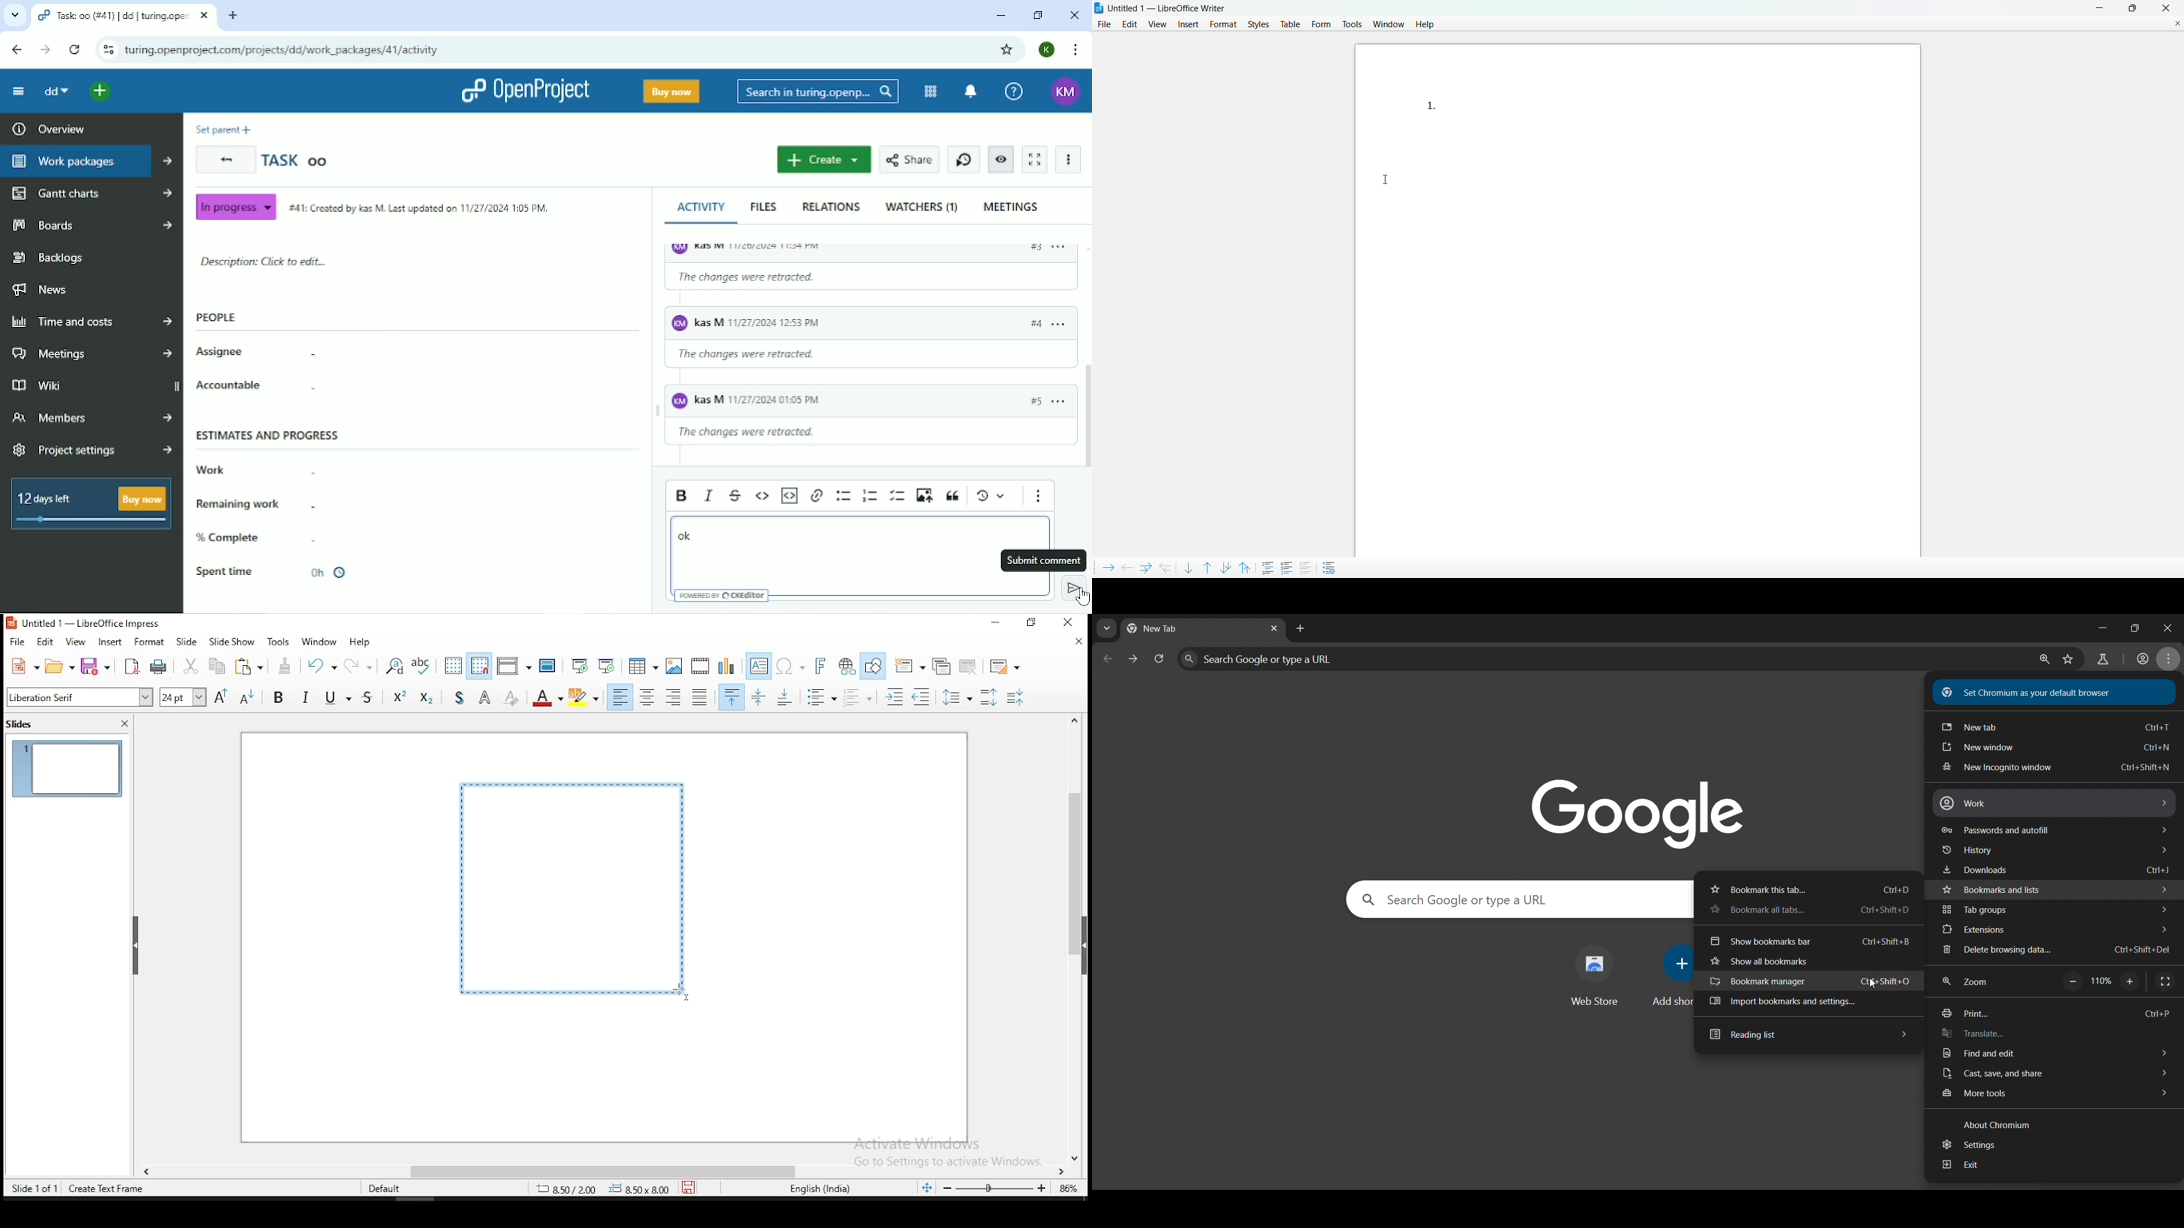  Describe the element at coordinates (1075, 939) in the screenshot. I see `scroll bar` at that location.